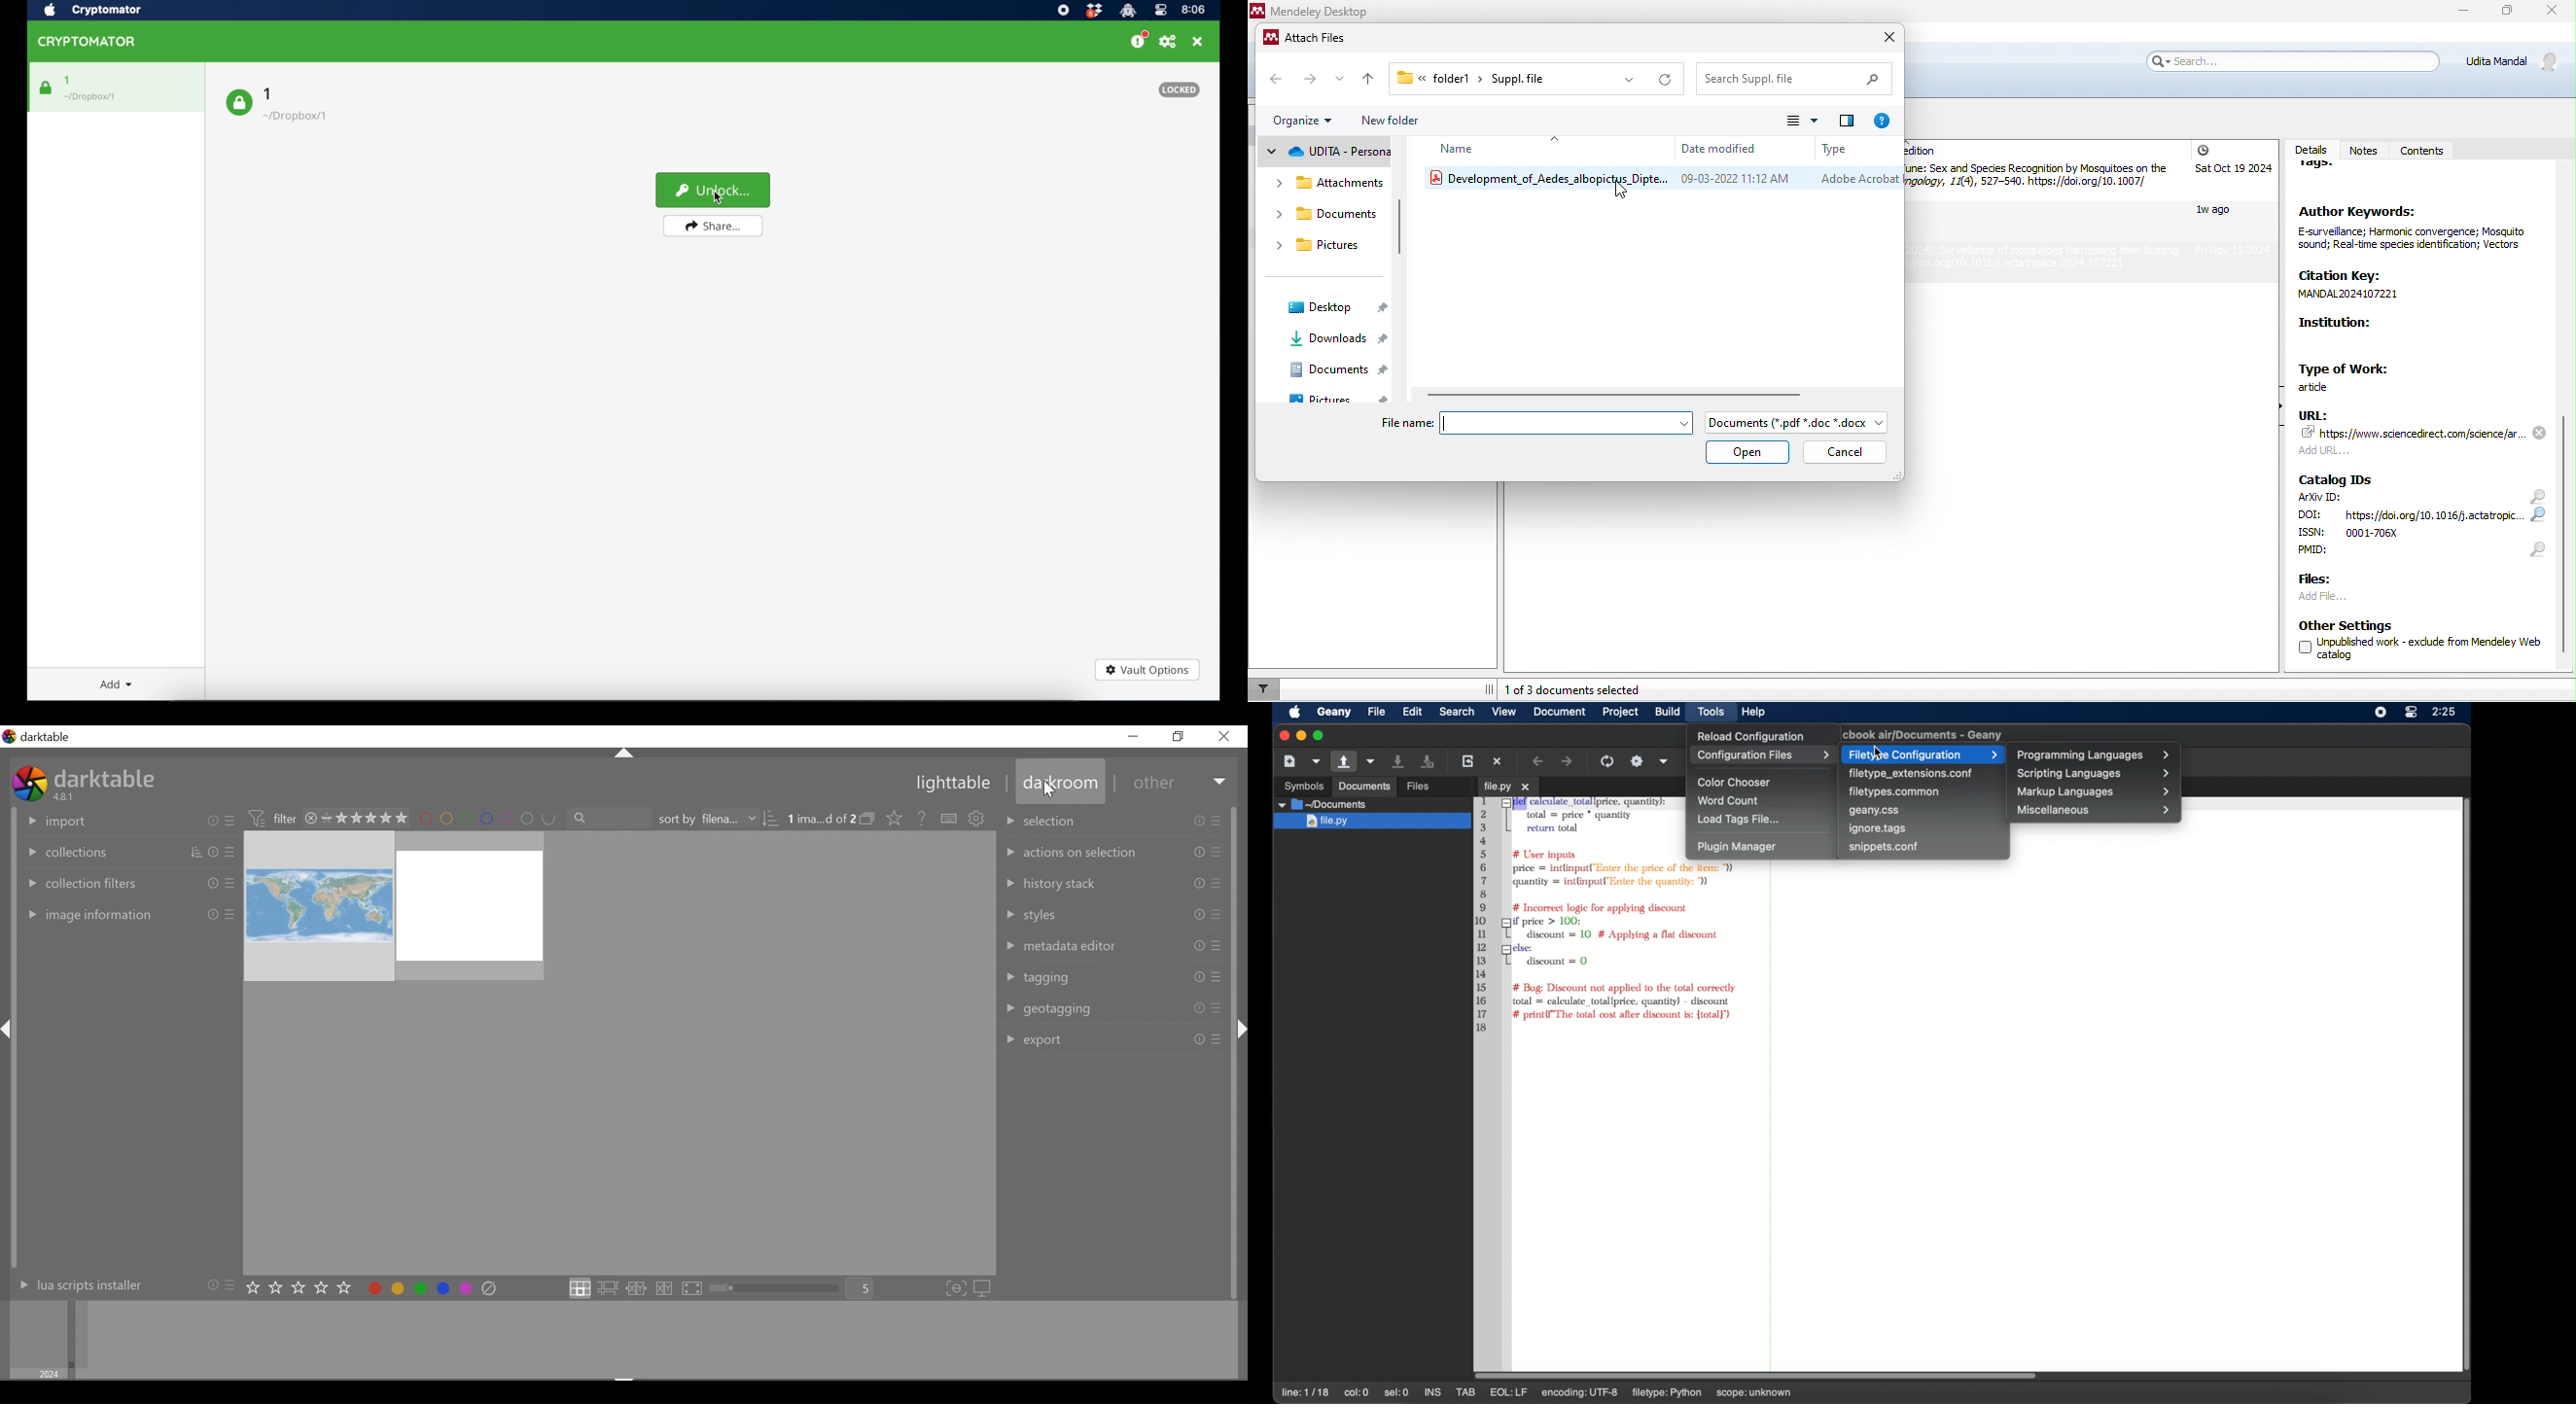  What do you see at coordinates (1139, 40) in the screenshot?
I see `support us` at bounding box center [1139, 40].